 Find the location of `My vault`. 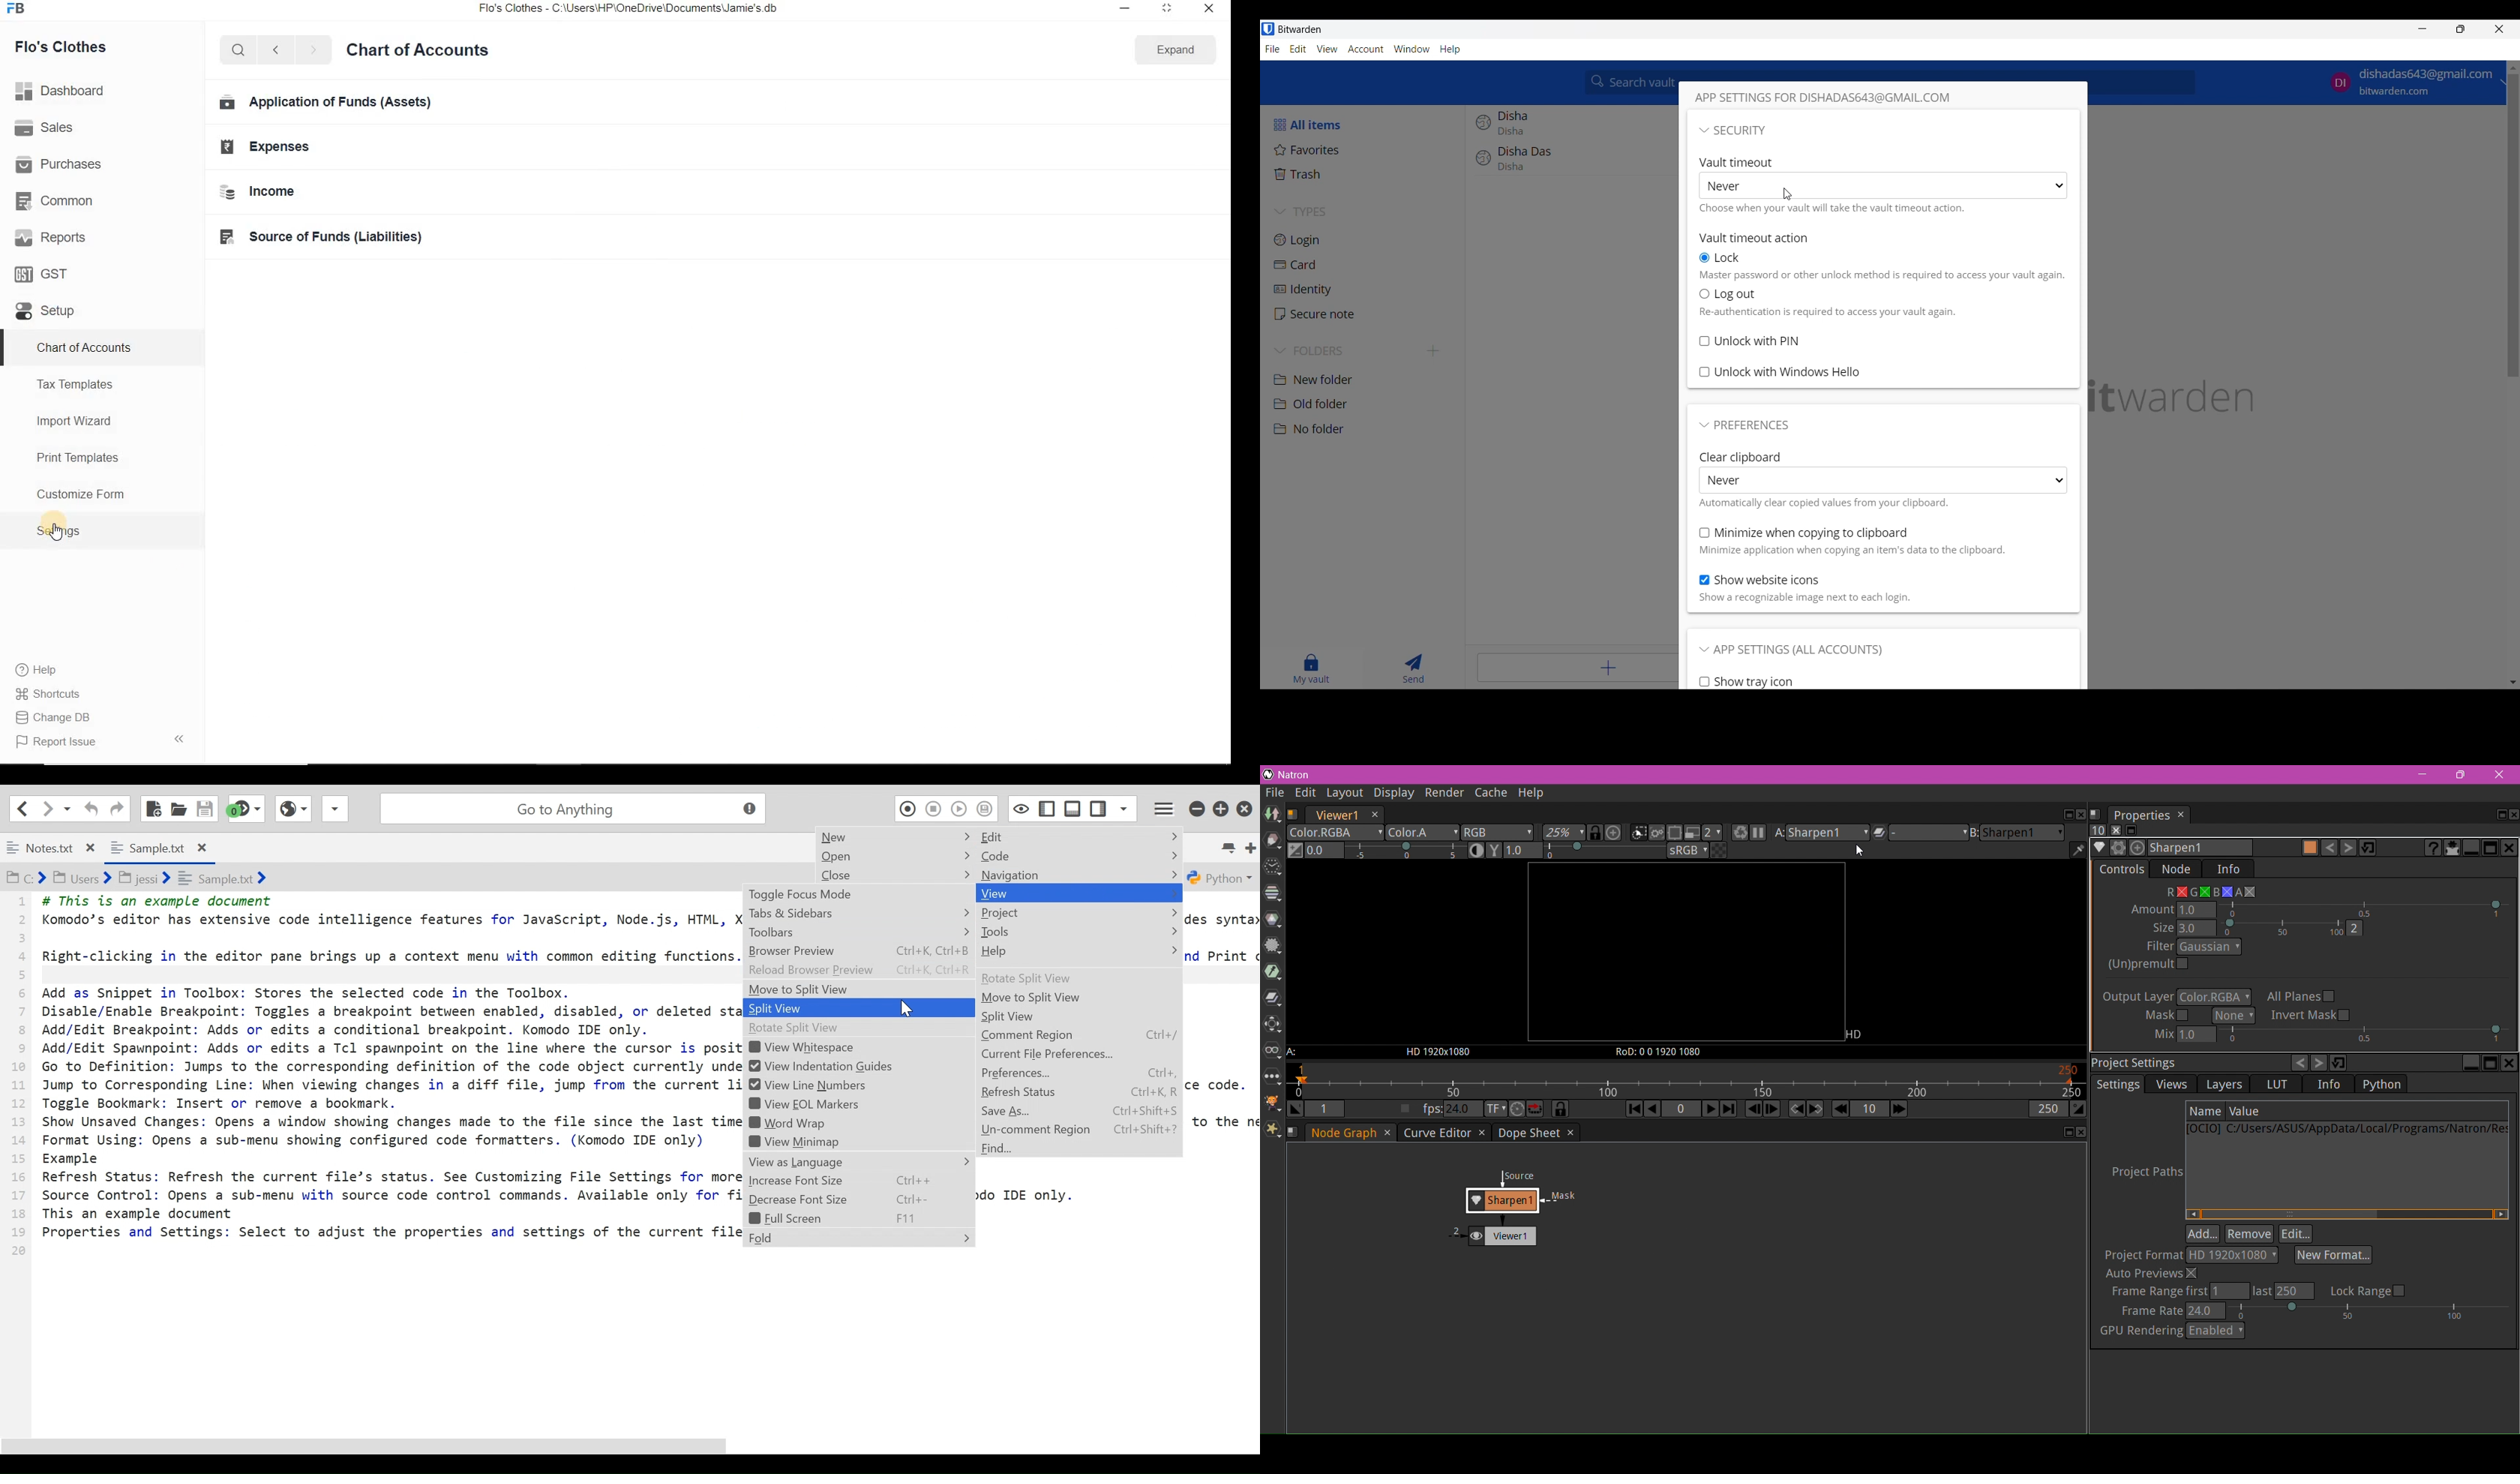

My vault is located at coordinates (1312, 669).